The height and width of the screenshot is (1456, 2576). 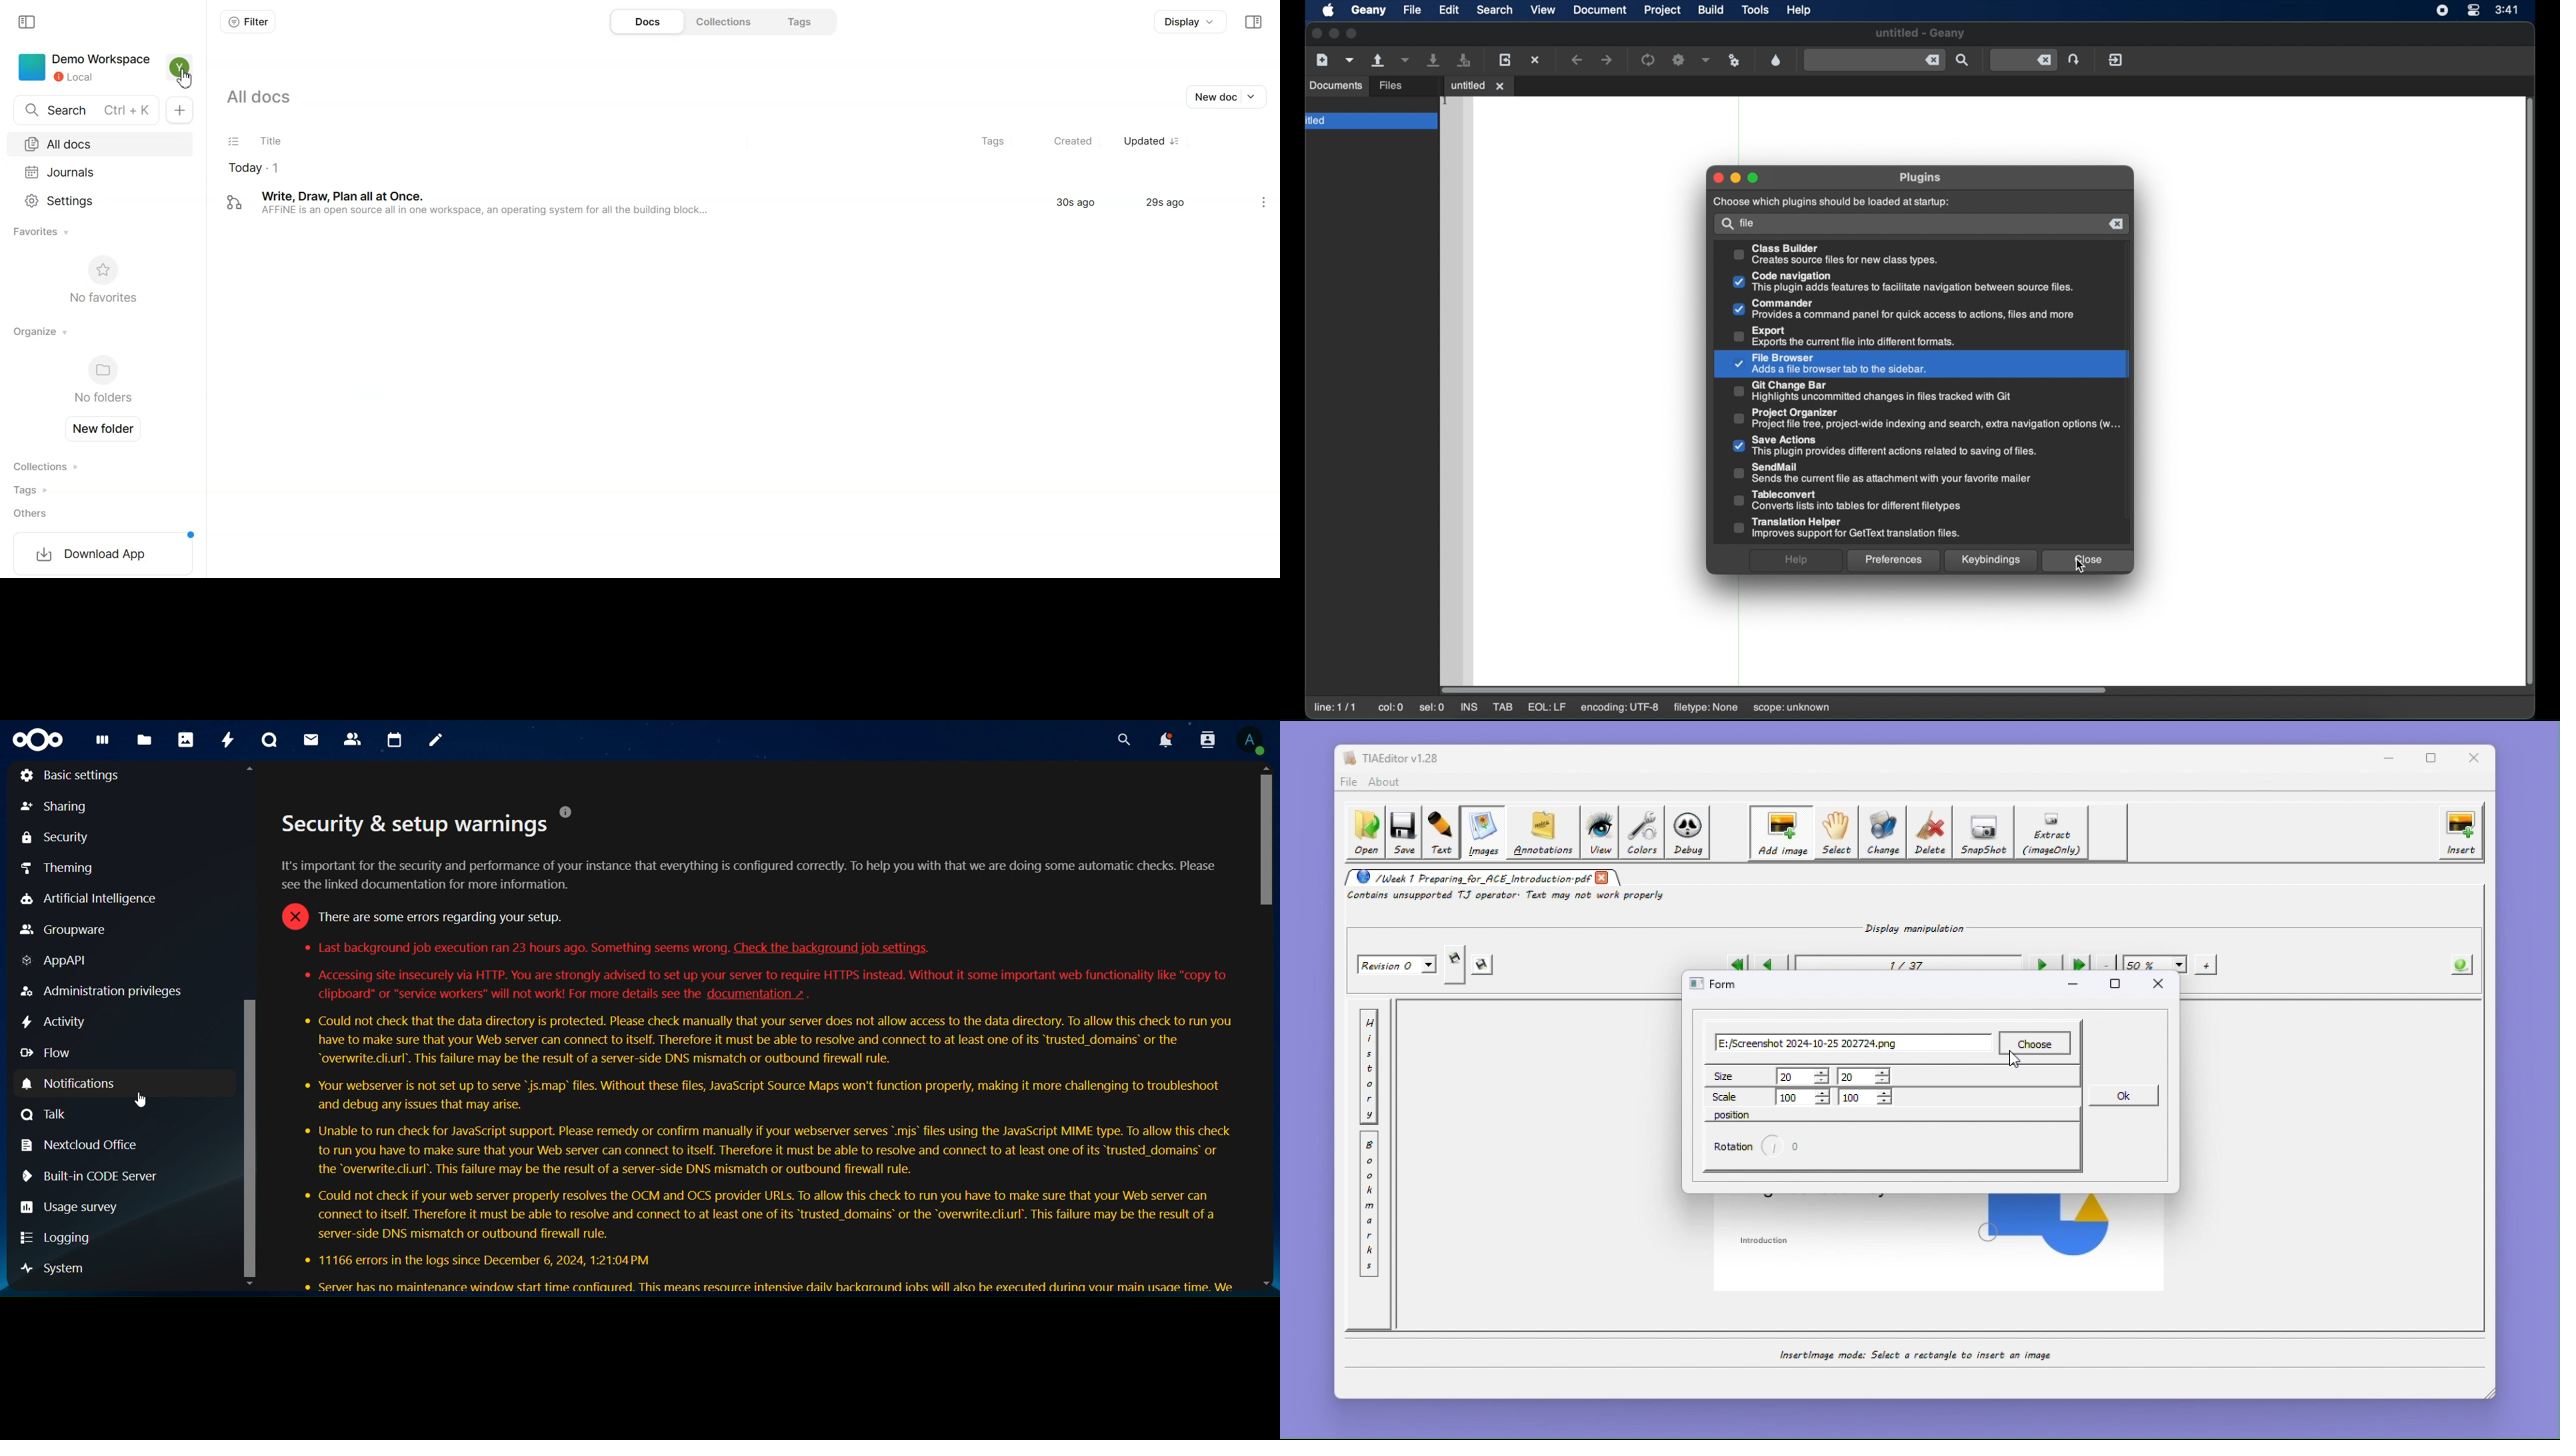 I want to click on Cursor, so click(x=140, y=1099).